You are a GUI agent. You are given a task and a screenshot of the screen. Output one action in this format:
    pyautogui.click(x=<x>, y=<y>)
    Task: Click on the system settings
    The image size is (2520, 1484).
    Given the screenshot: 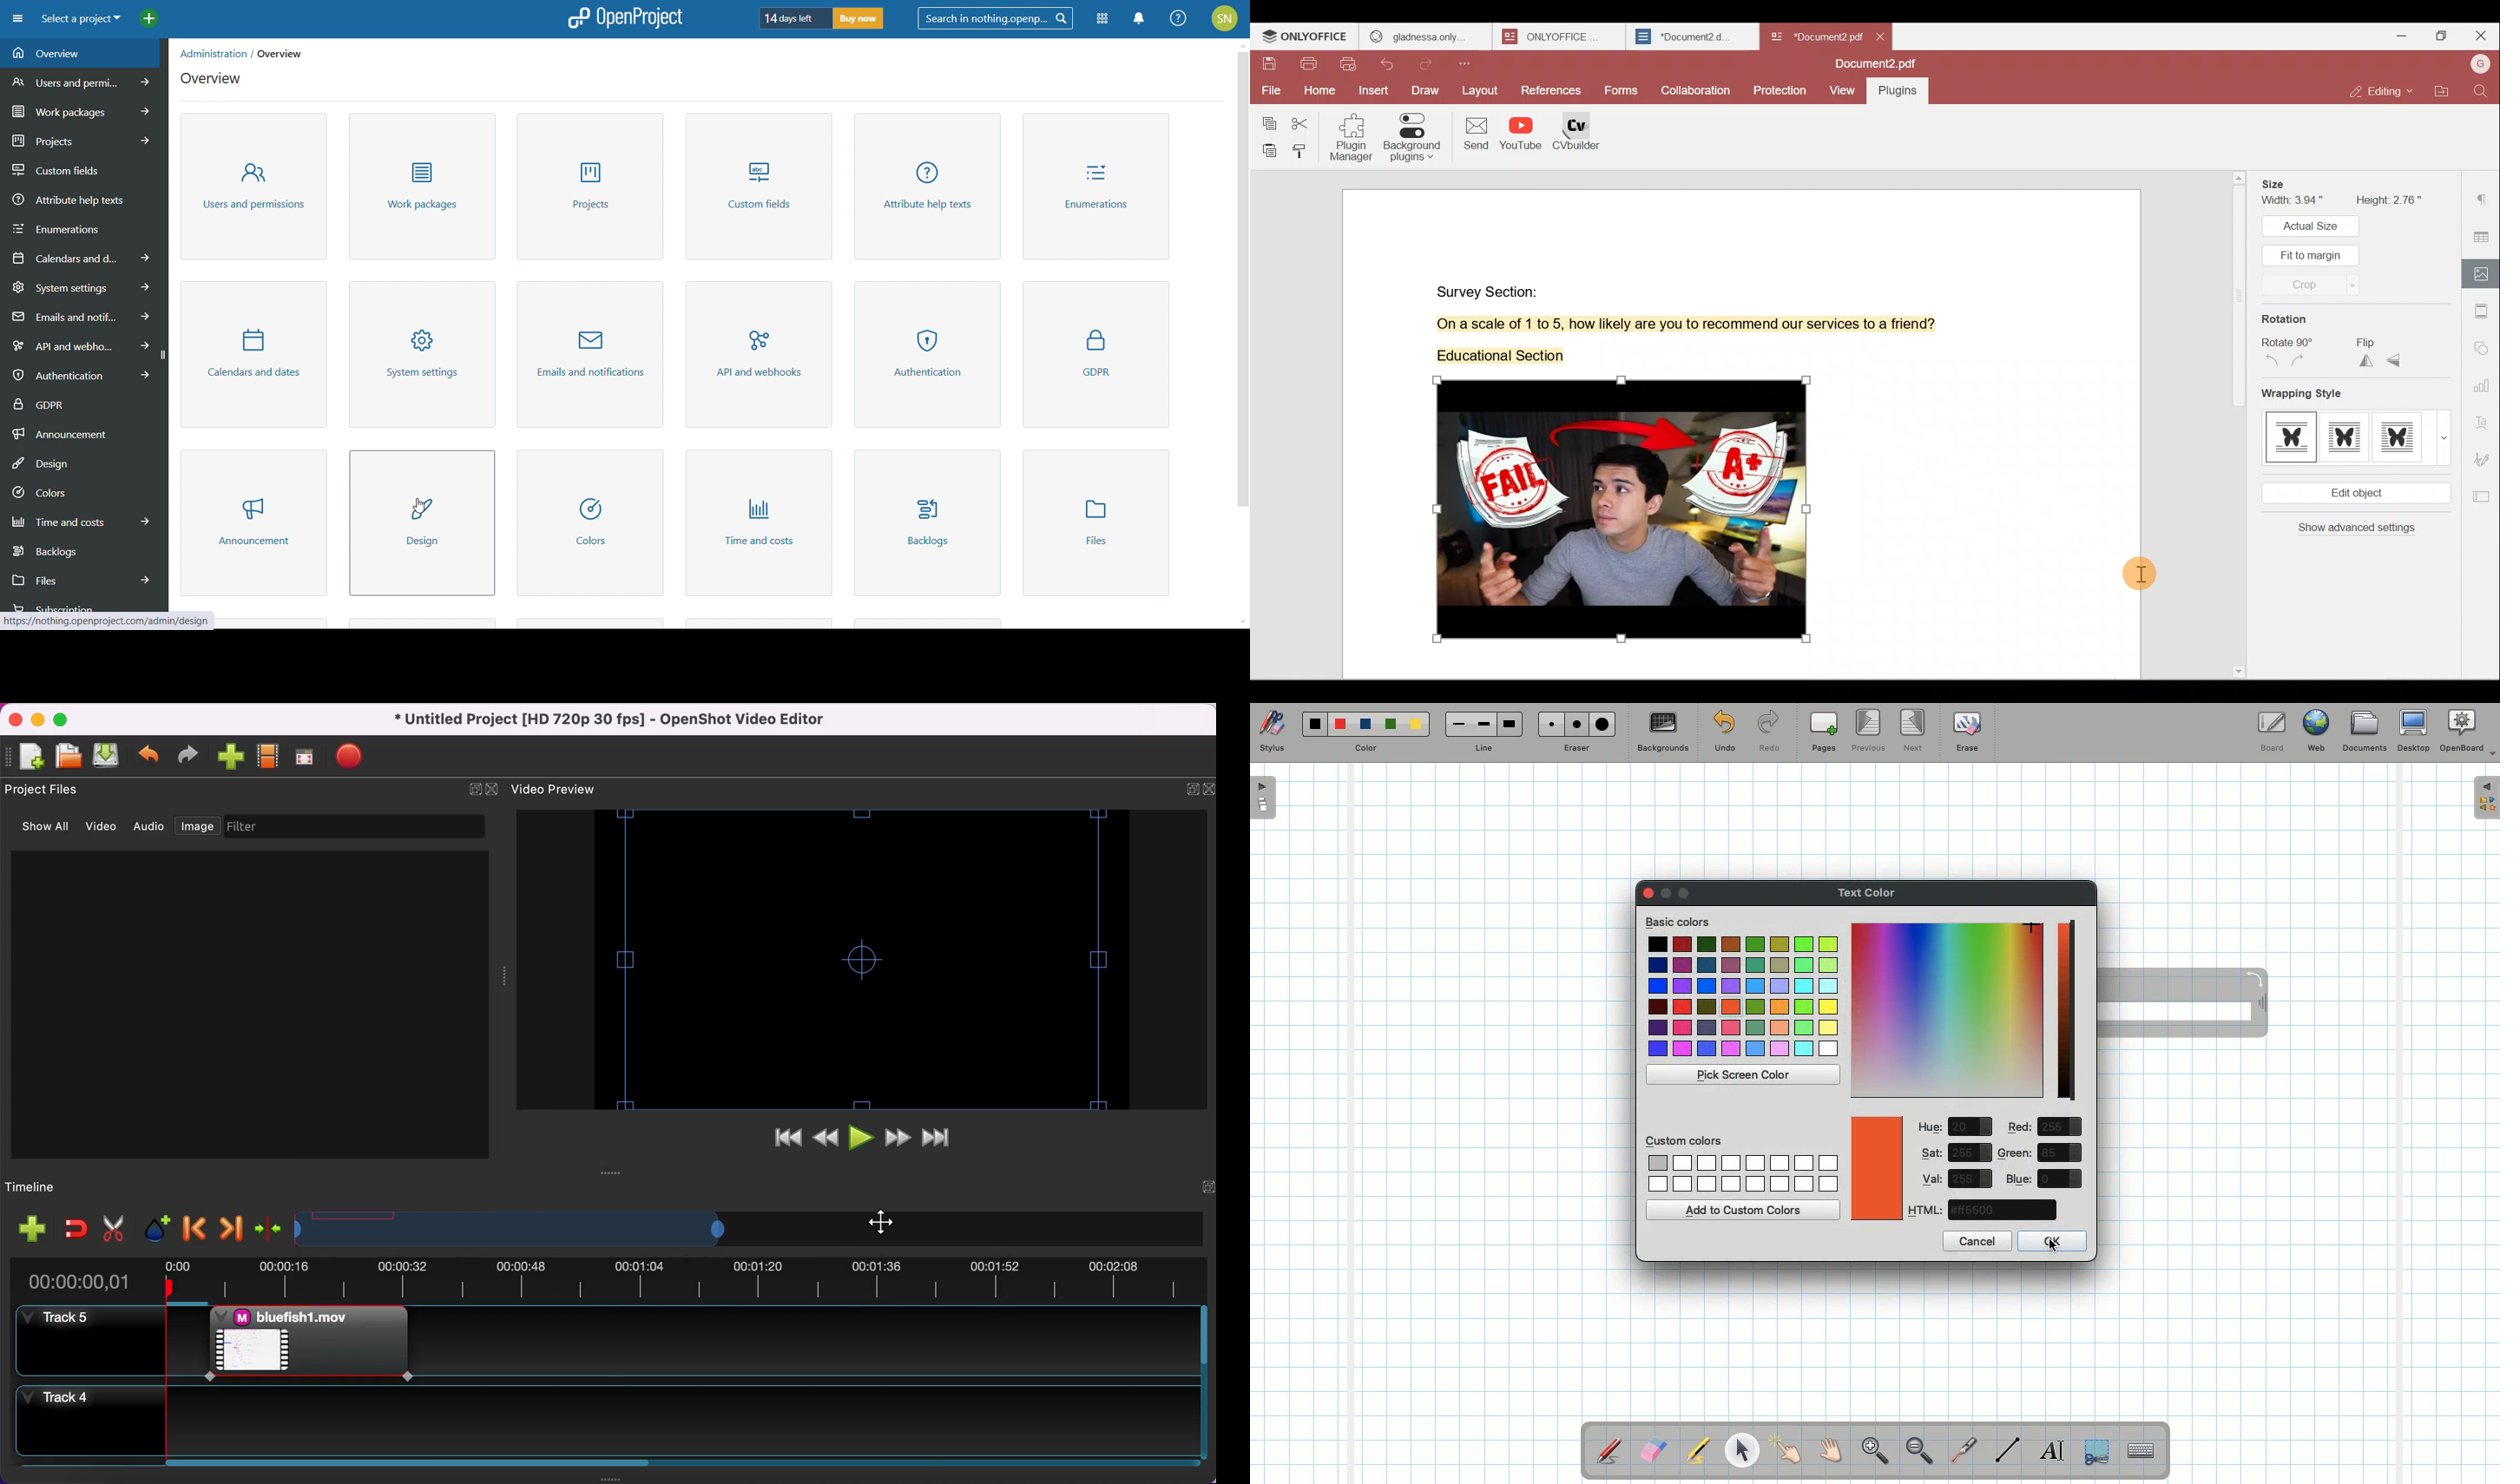 What is the action you would take?
    pyautogui.click(x=83, y=286)
    